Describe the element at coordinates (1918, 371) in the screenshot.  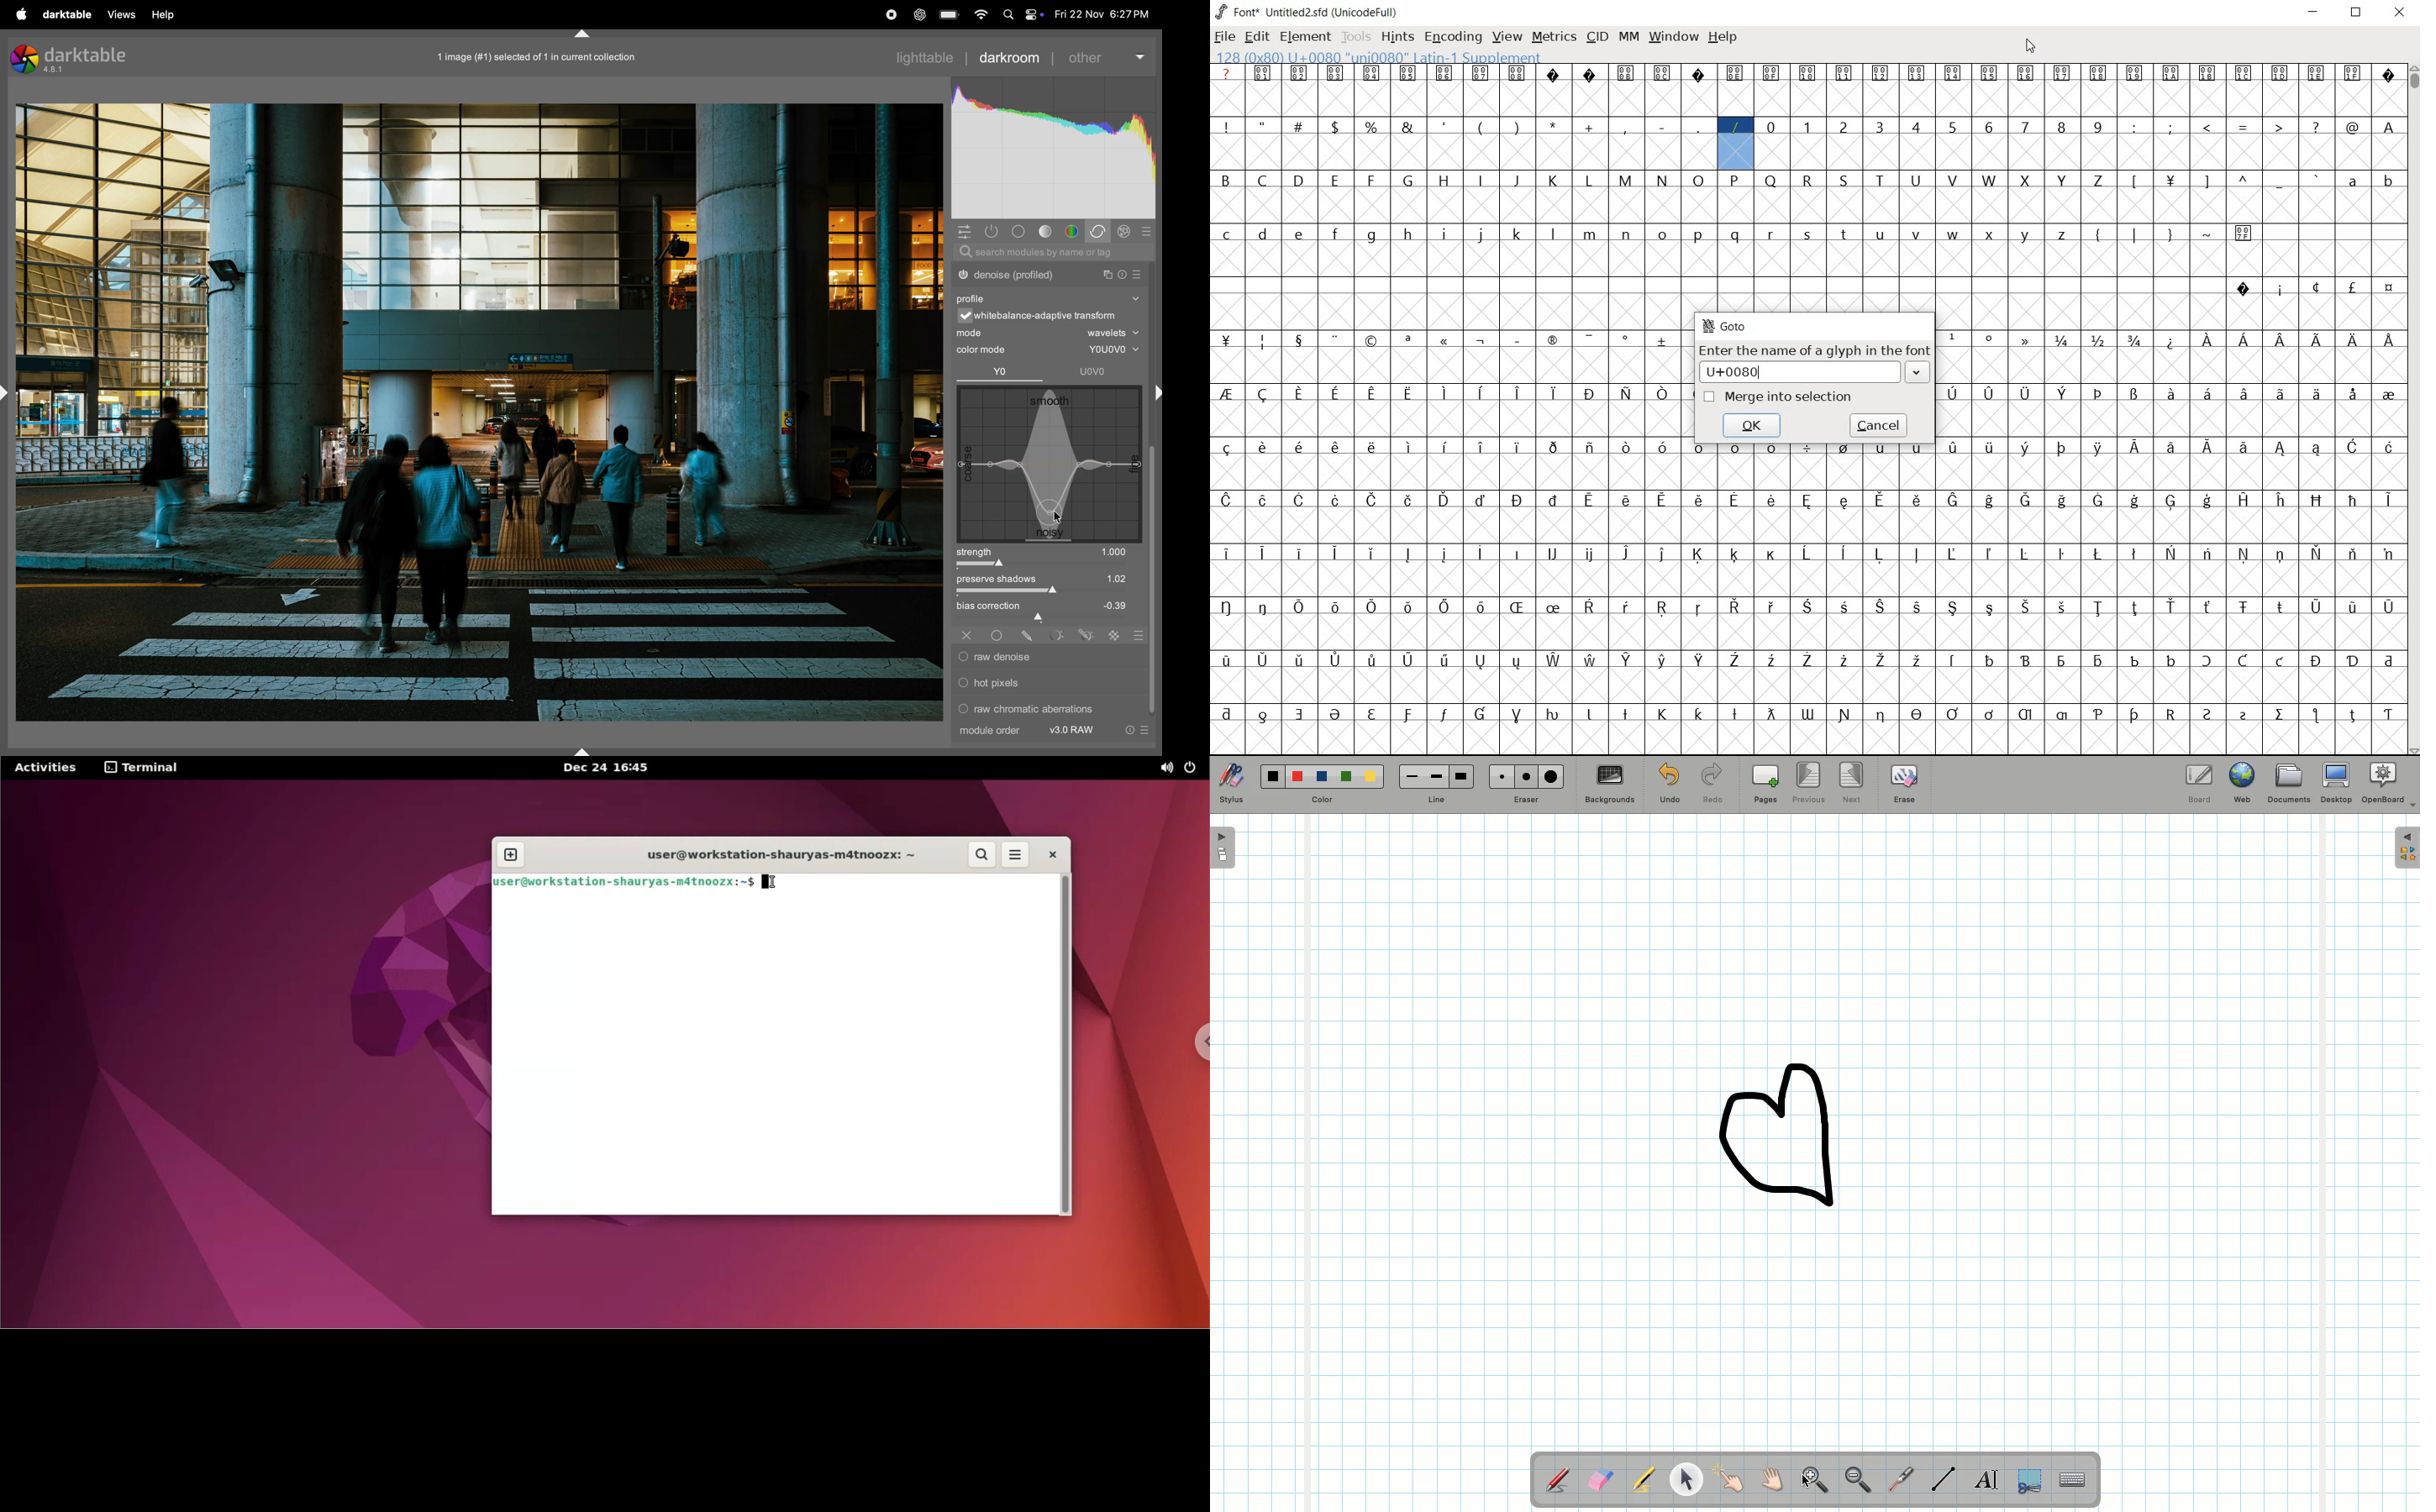
I see `dropdown` at that location.